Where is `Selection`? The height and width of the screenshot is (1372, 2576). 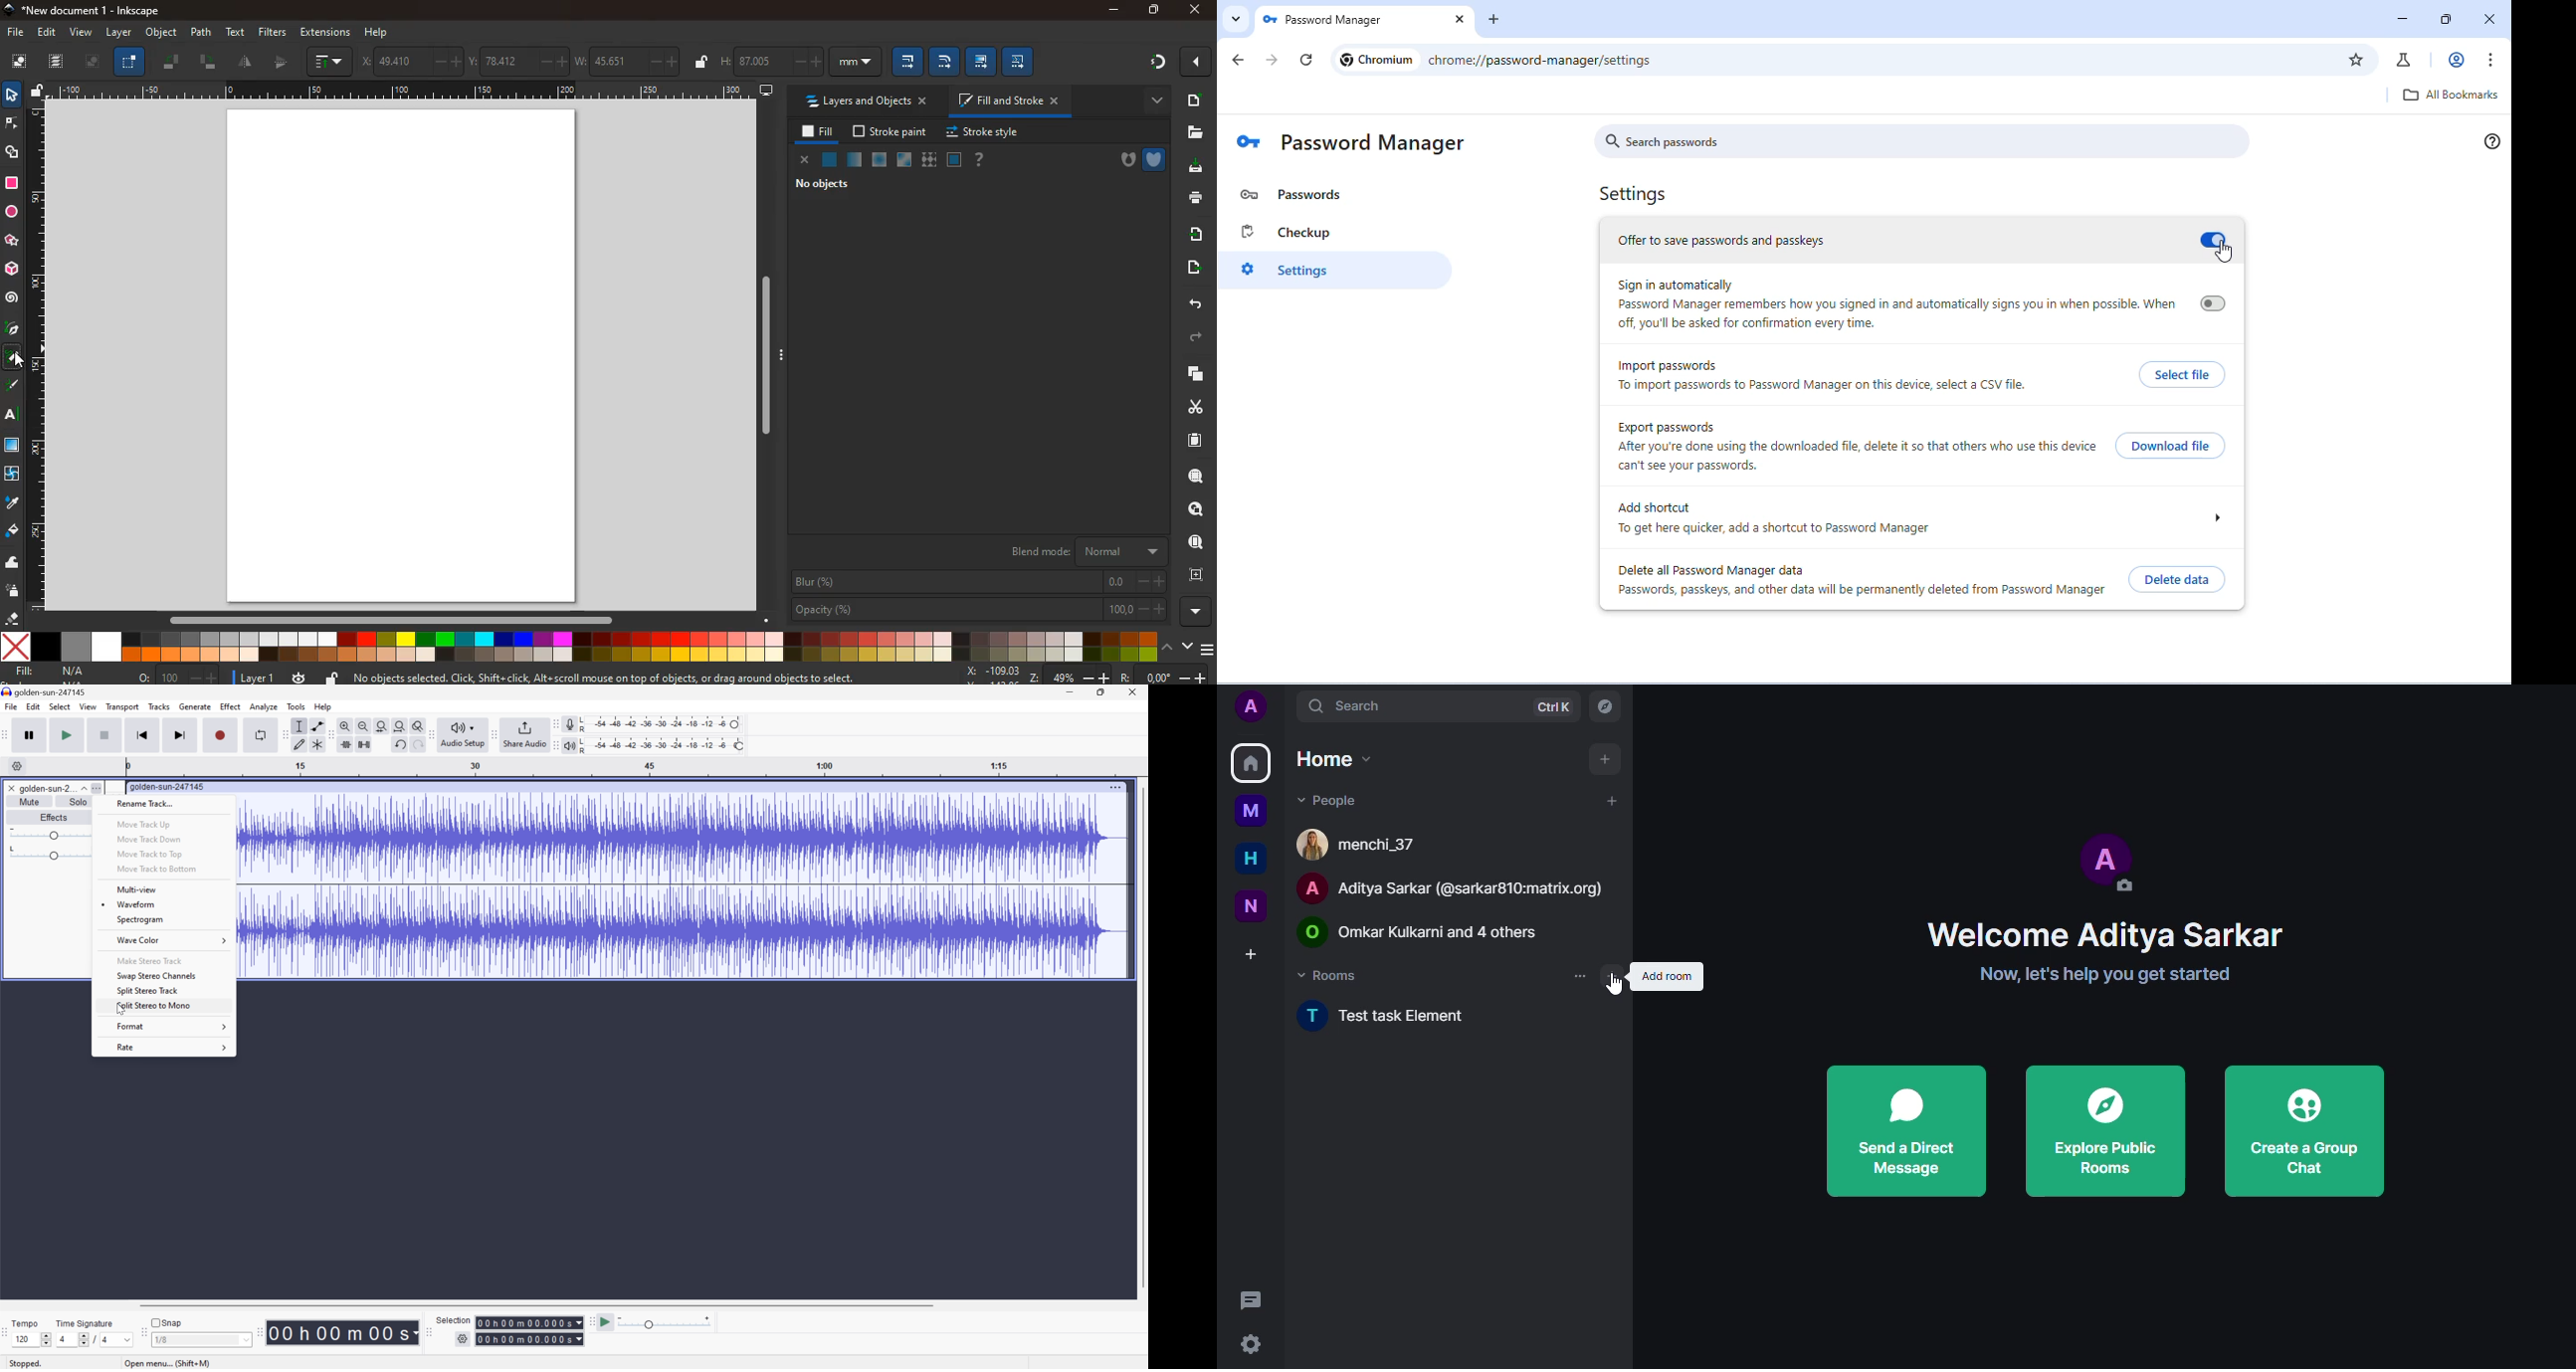
Selection is located at coordinates (454, 1320).